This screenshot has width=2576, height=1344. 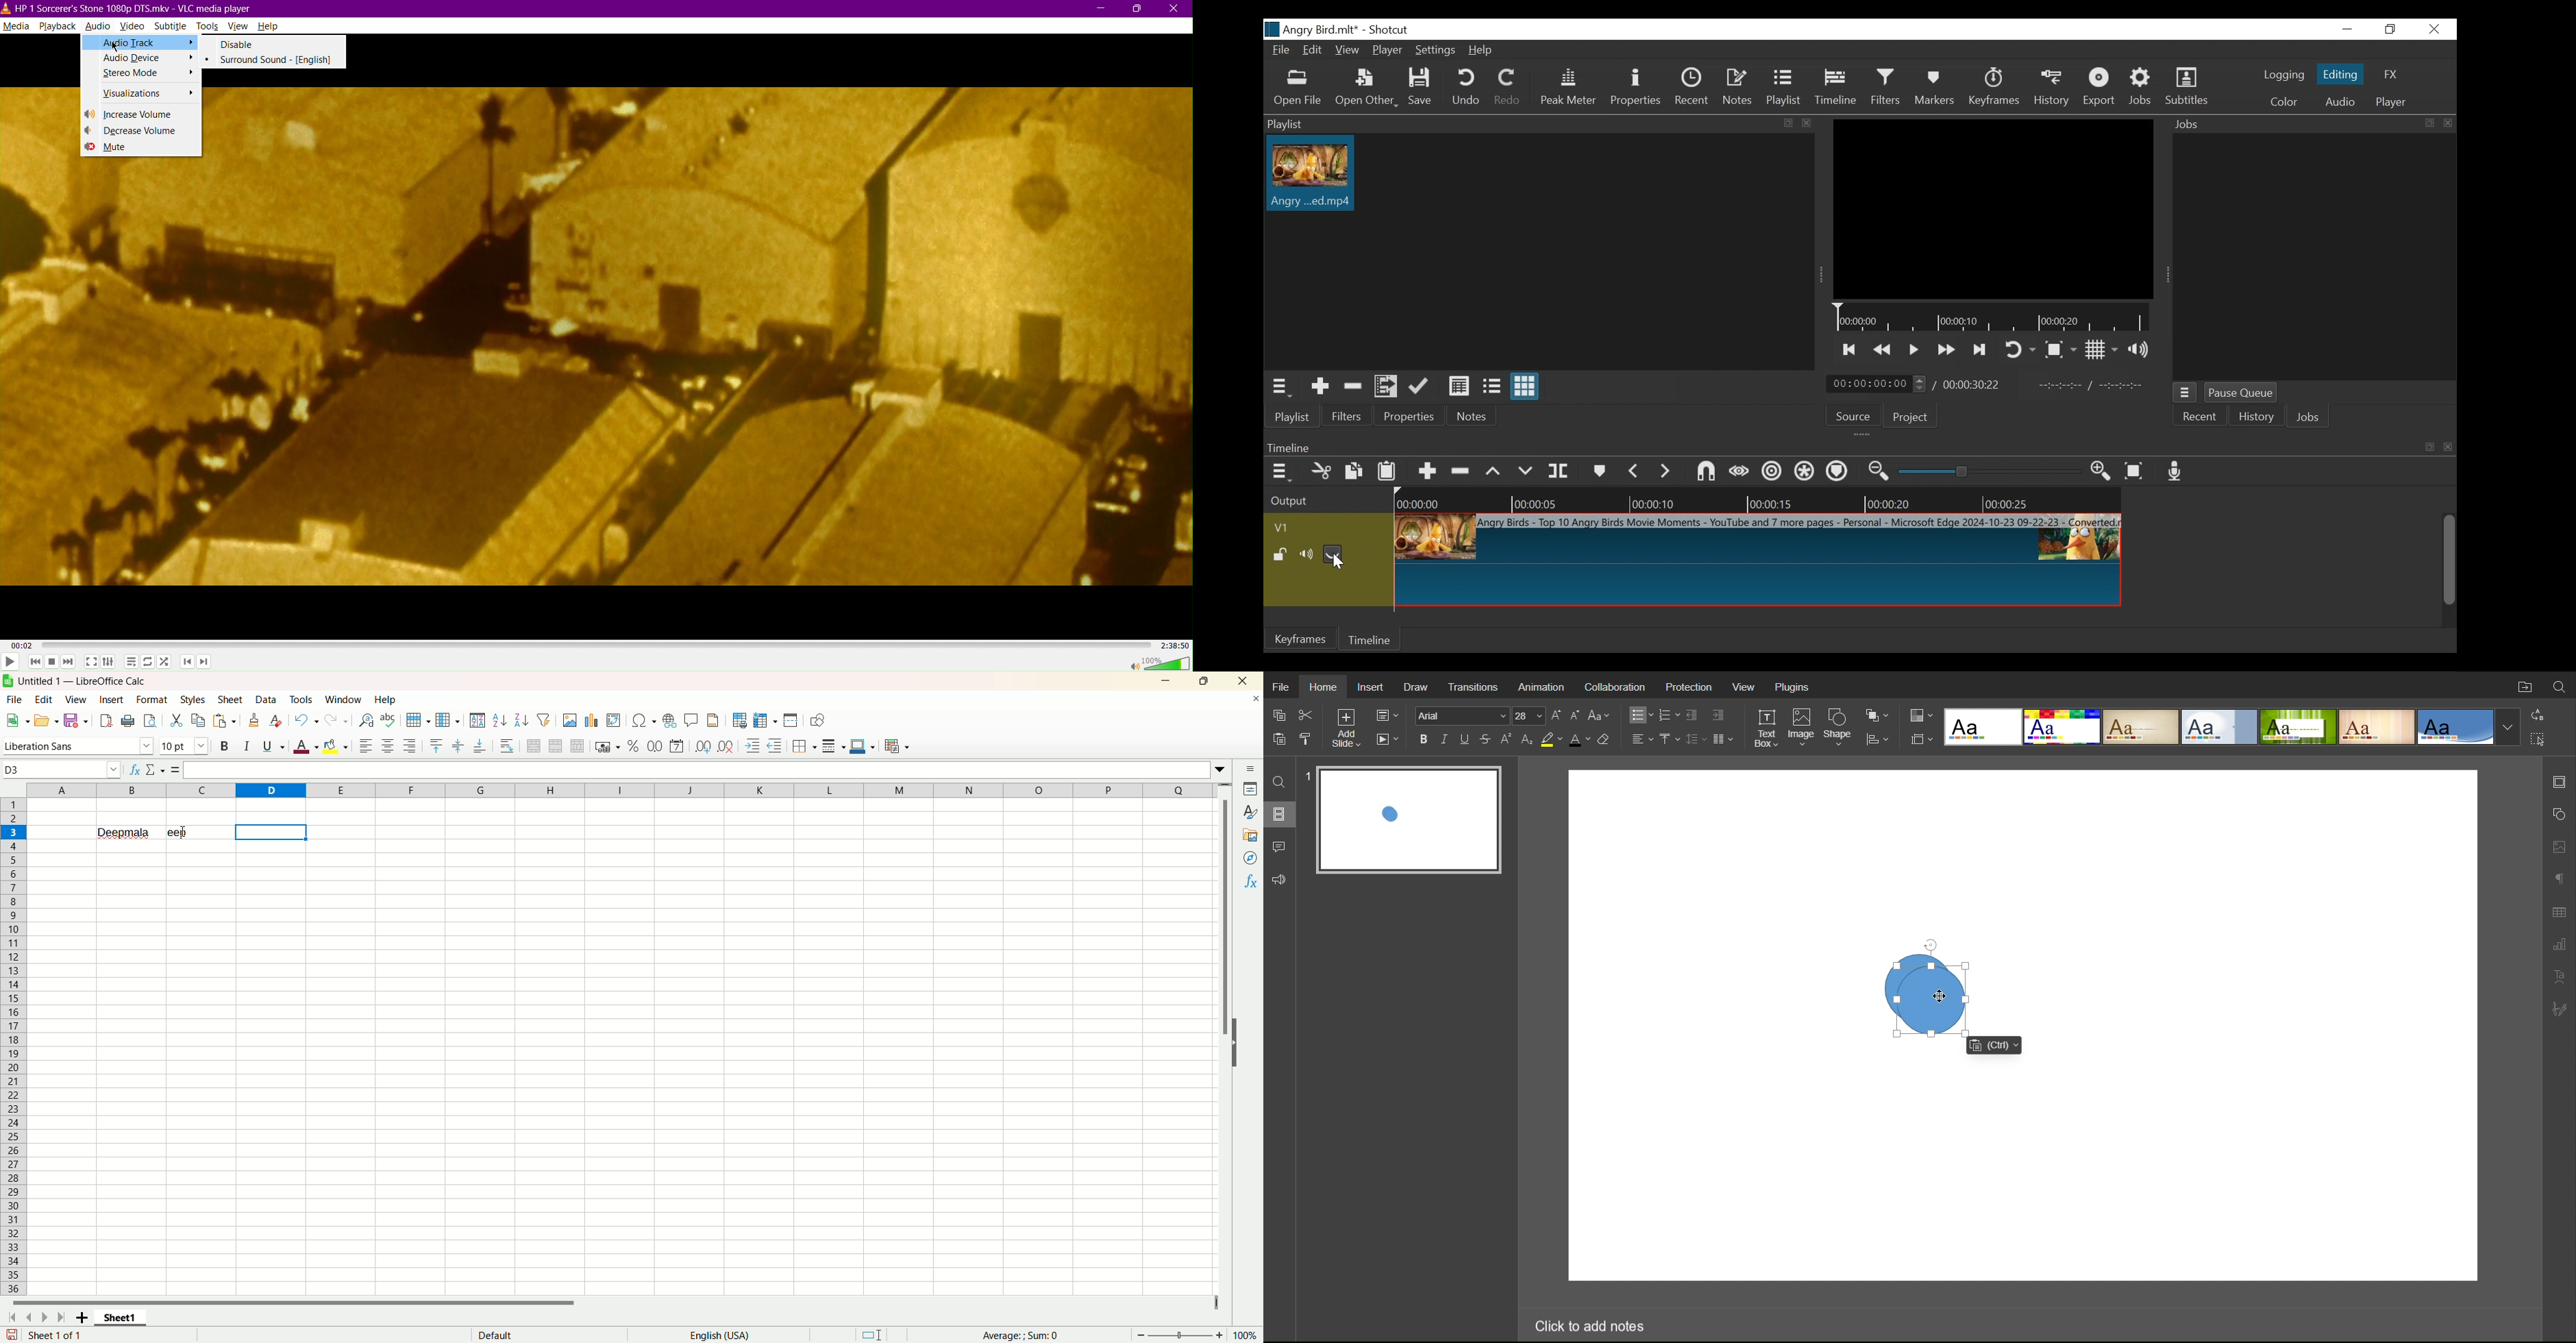 I want to click on Protection, so click(x=1693, y=687).